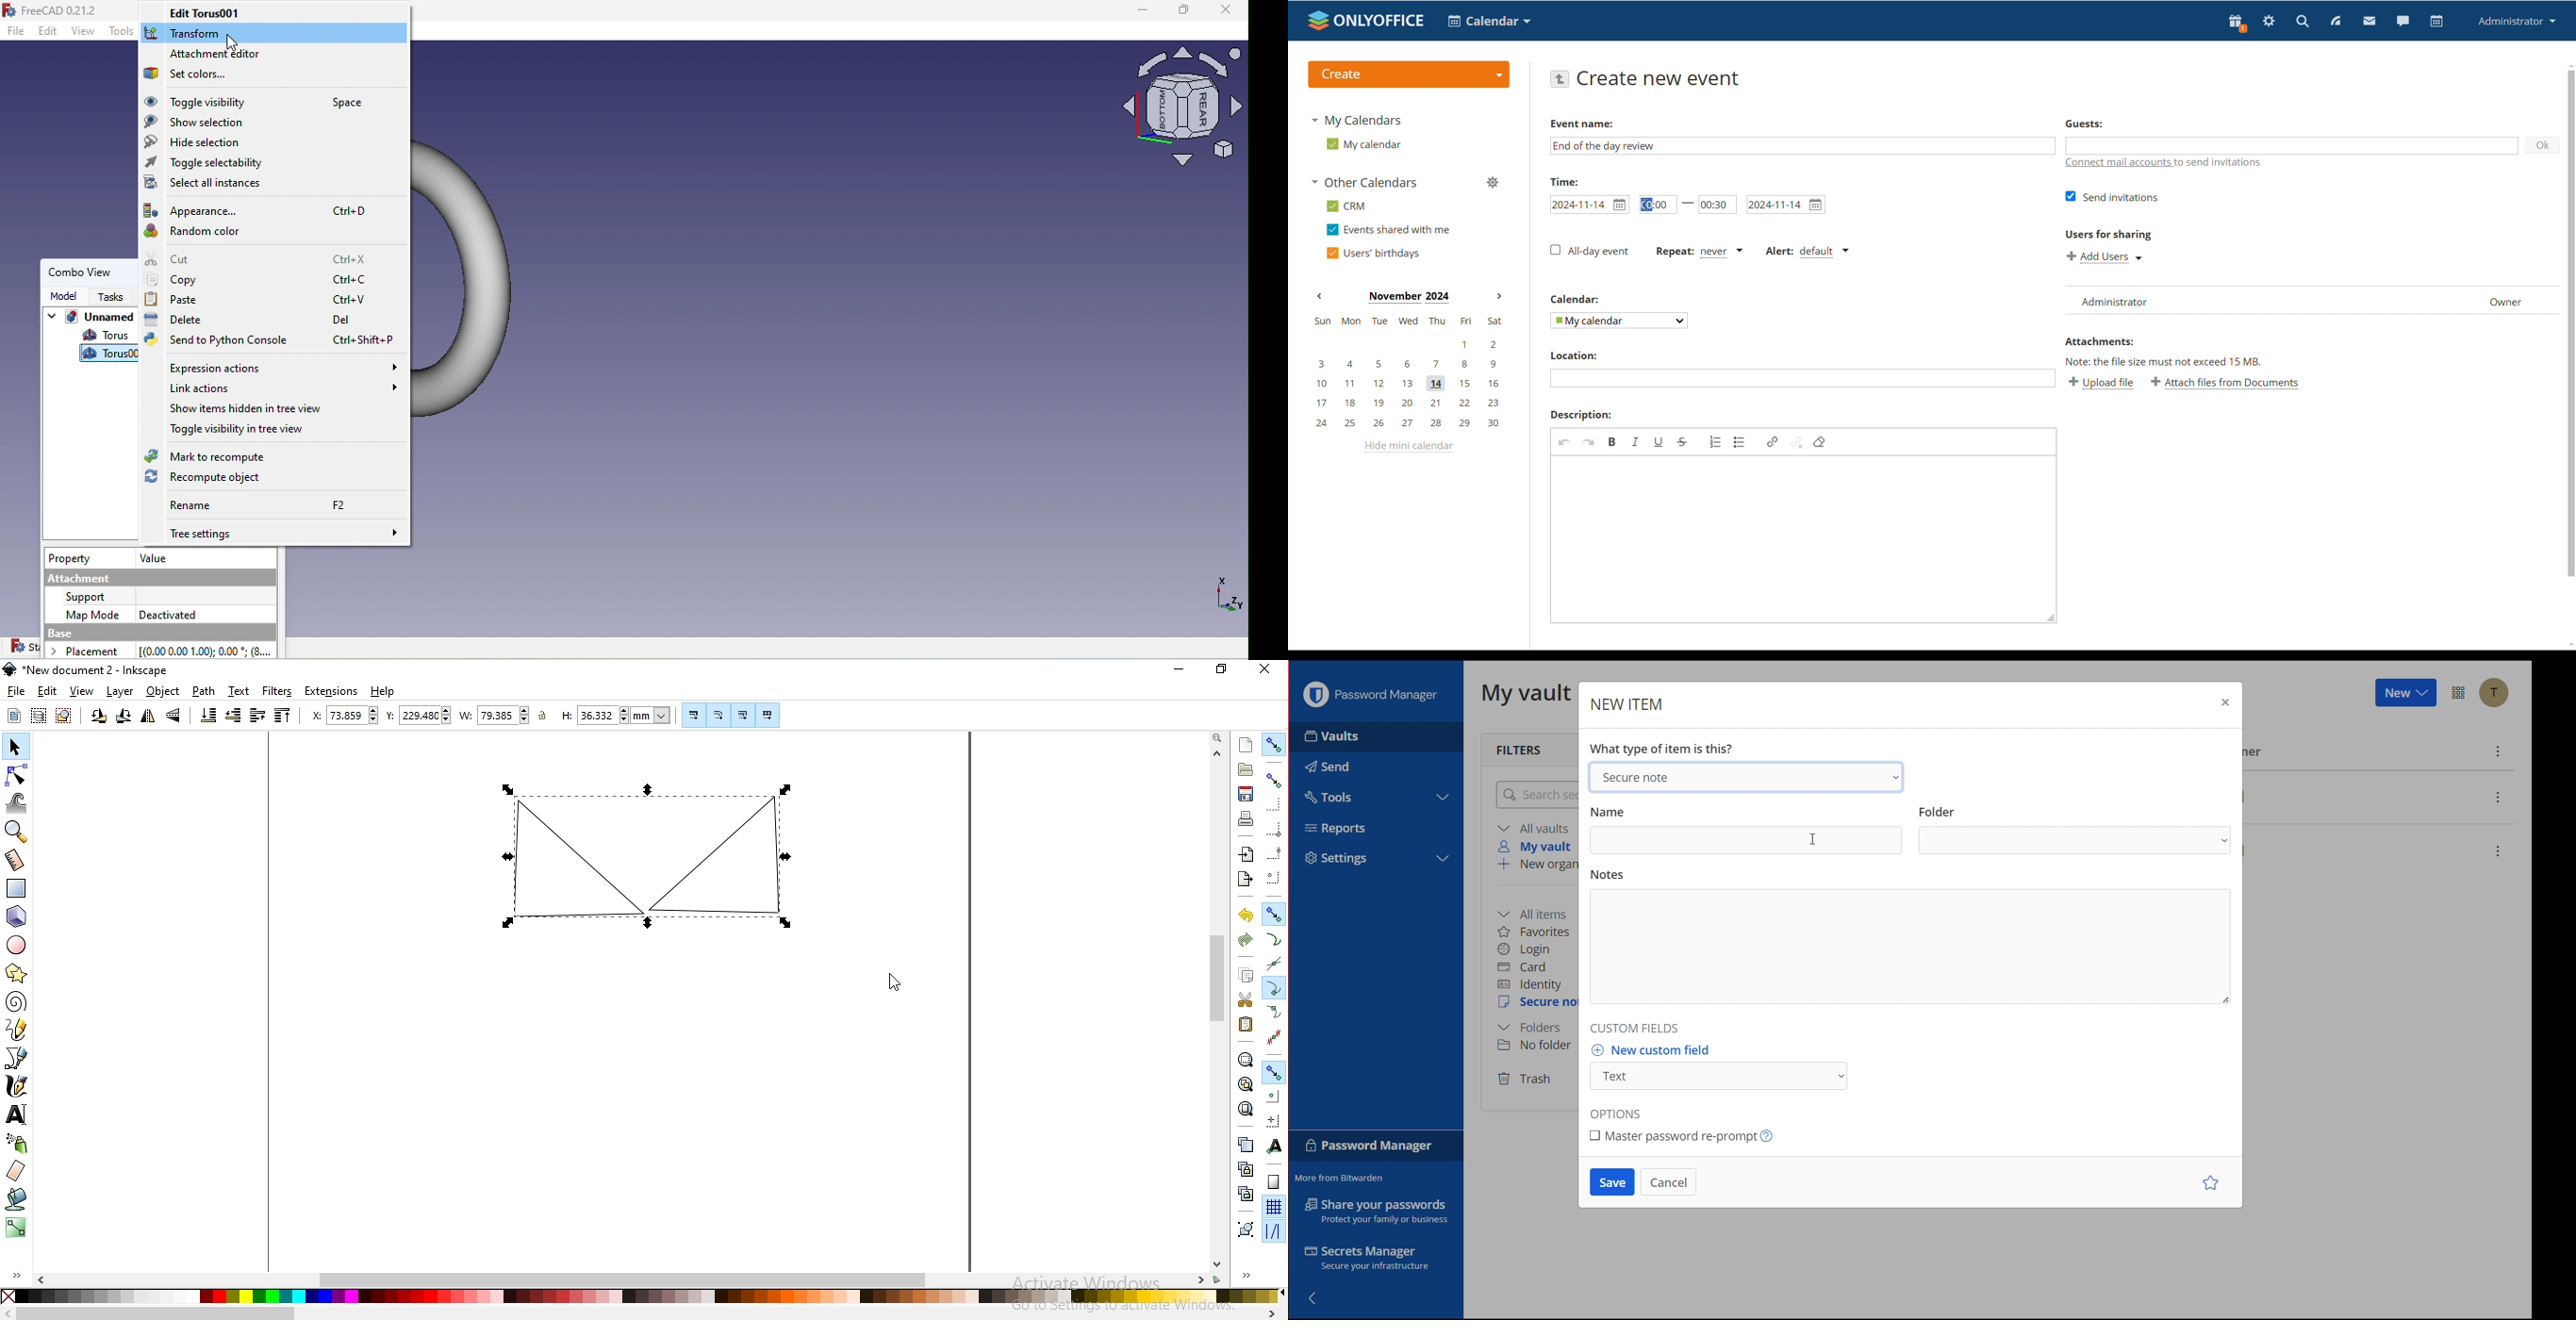  I want to click on previous month, so click(1319, 295).